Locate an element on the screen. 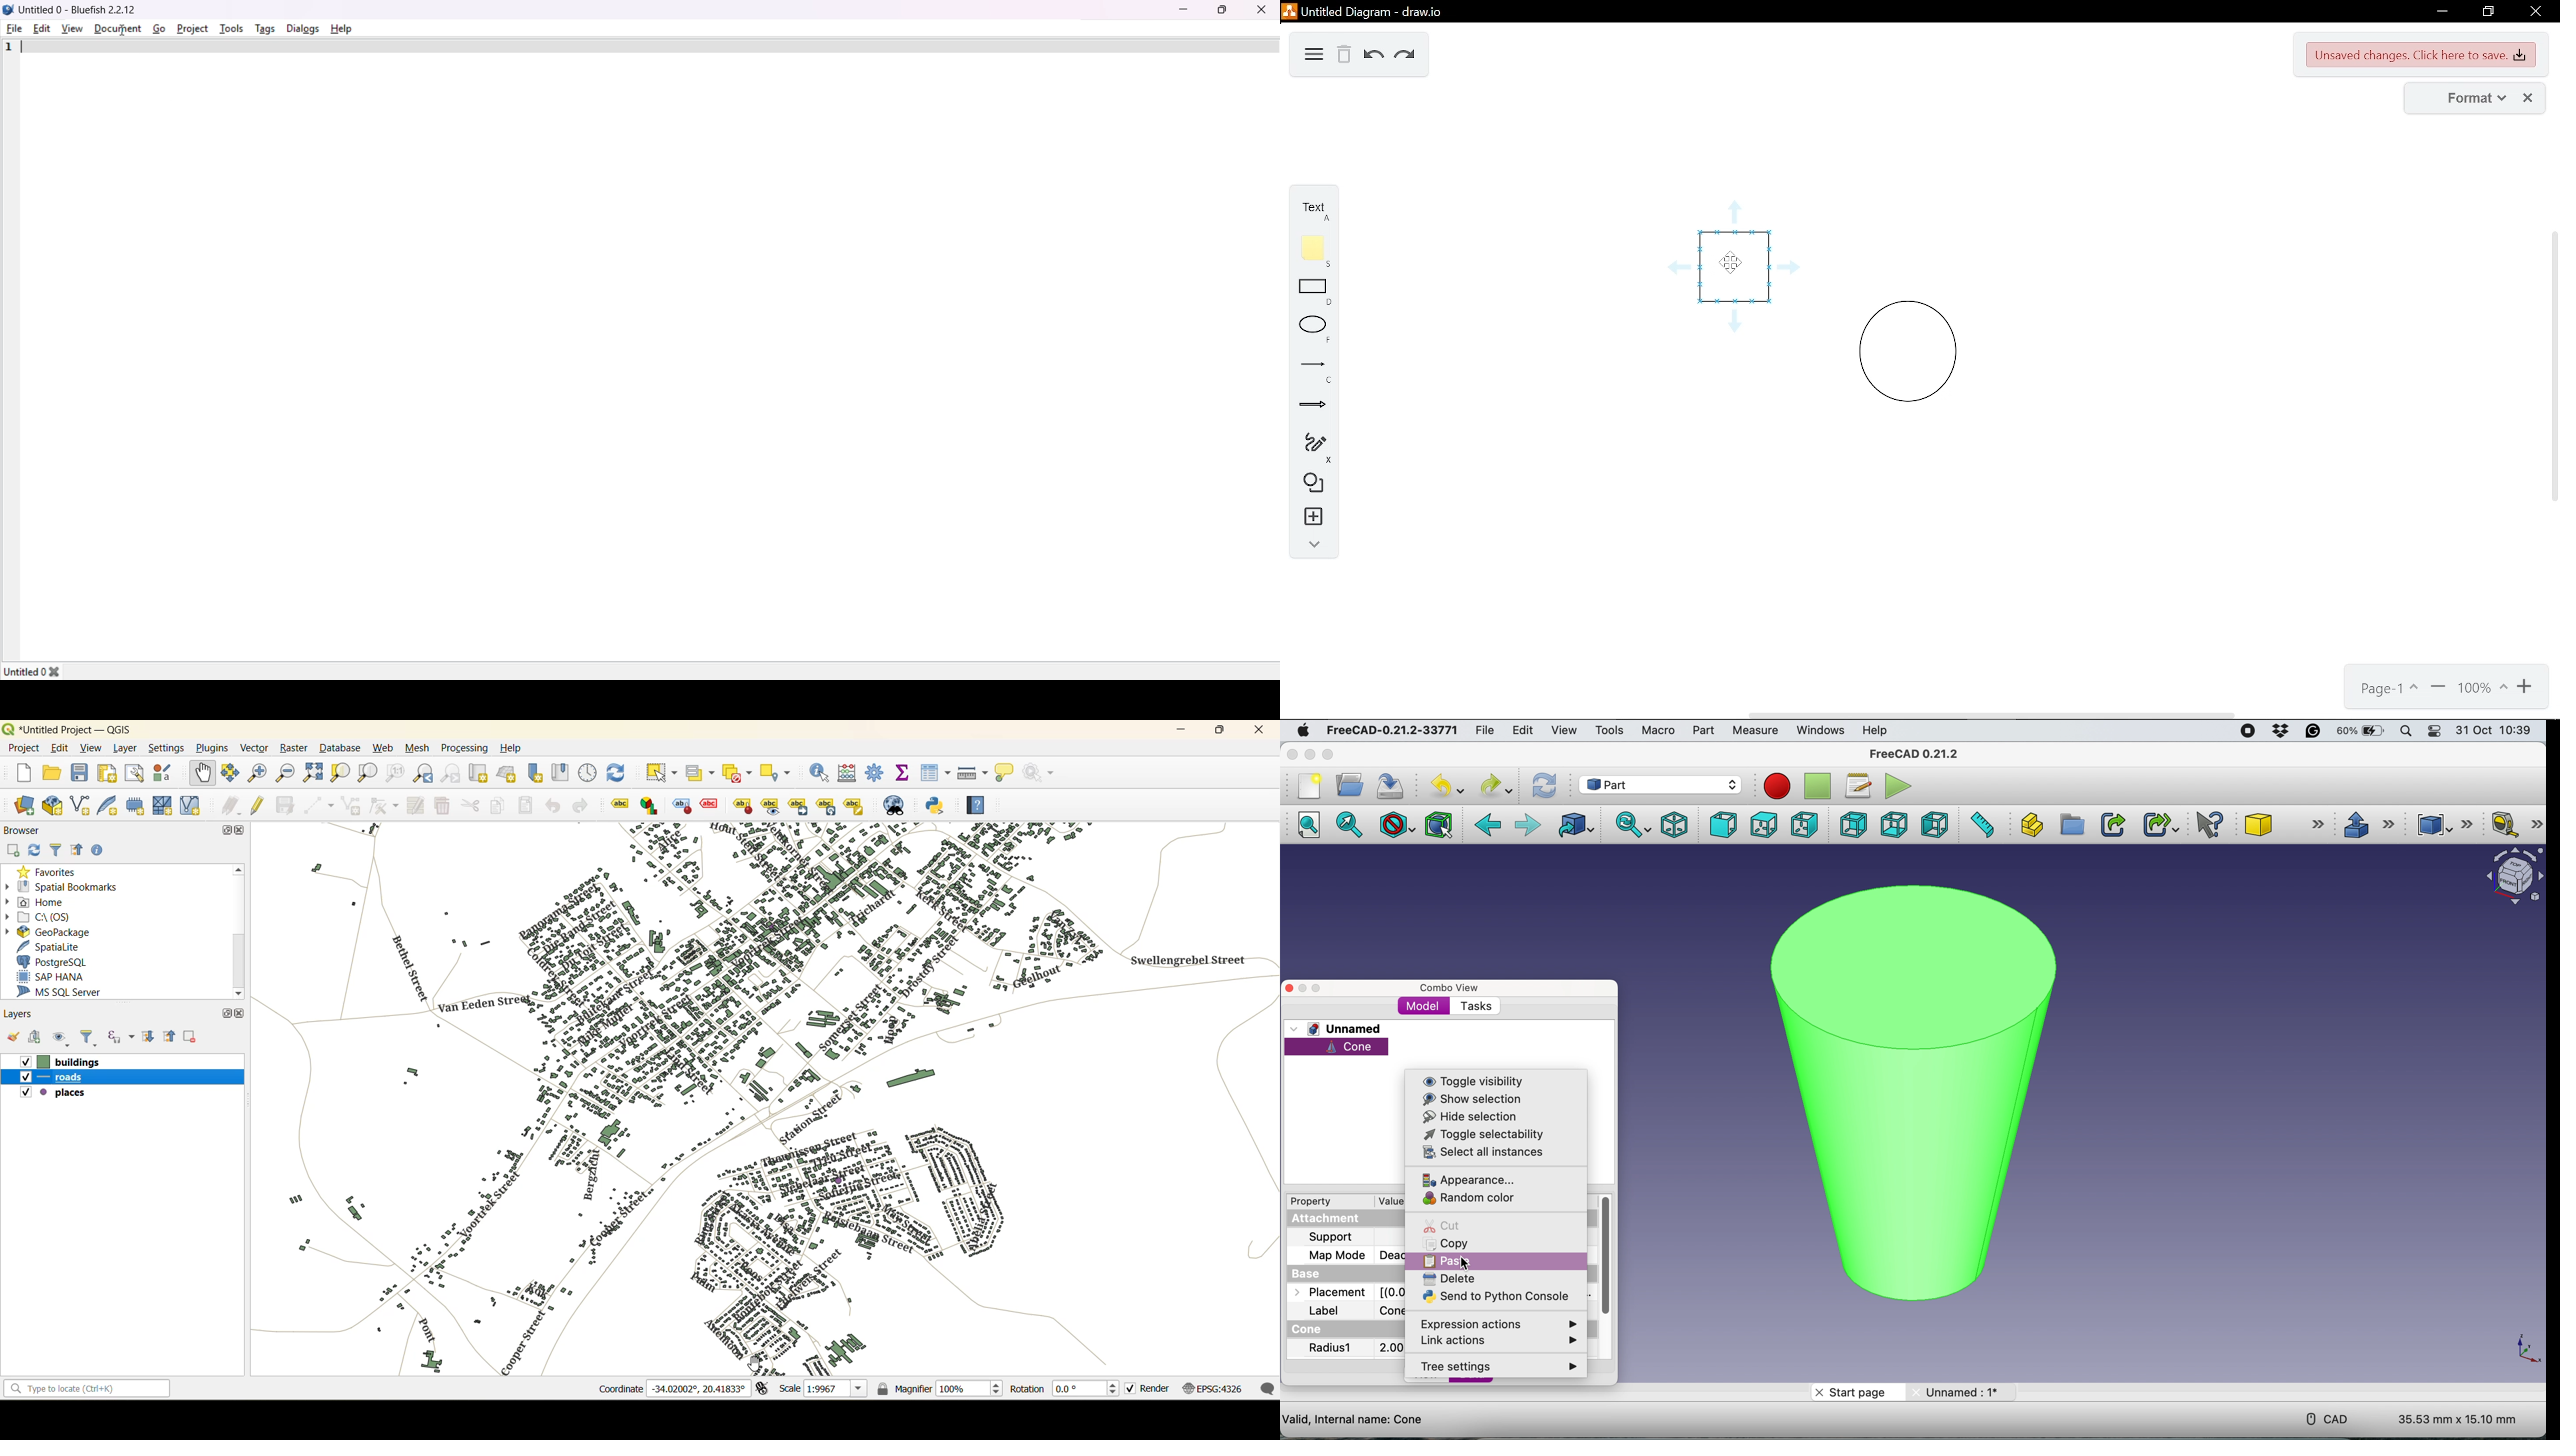 This screenshot has width=2576, height=1456. show layout is located at coordinates (133, 773).